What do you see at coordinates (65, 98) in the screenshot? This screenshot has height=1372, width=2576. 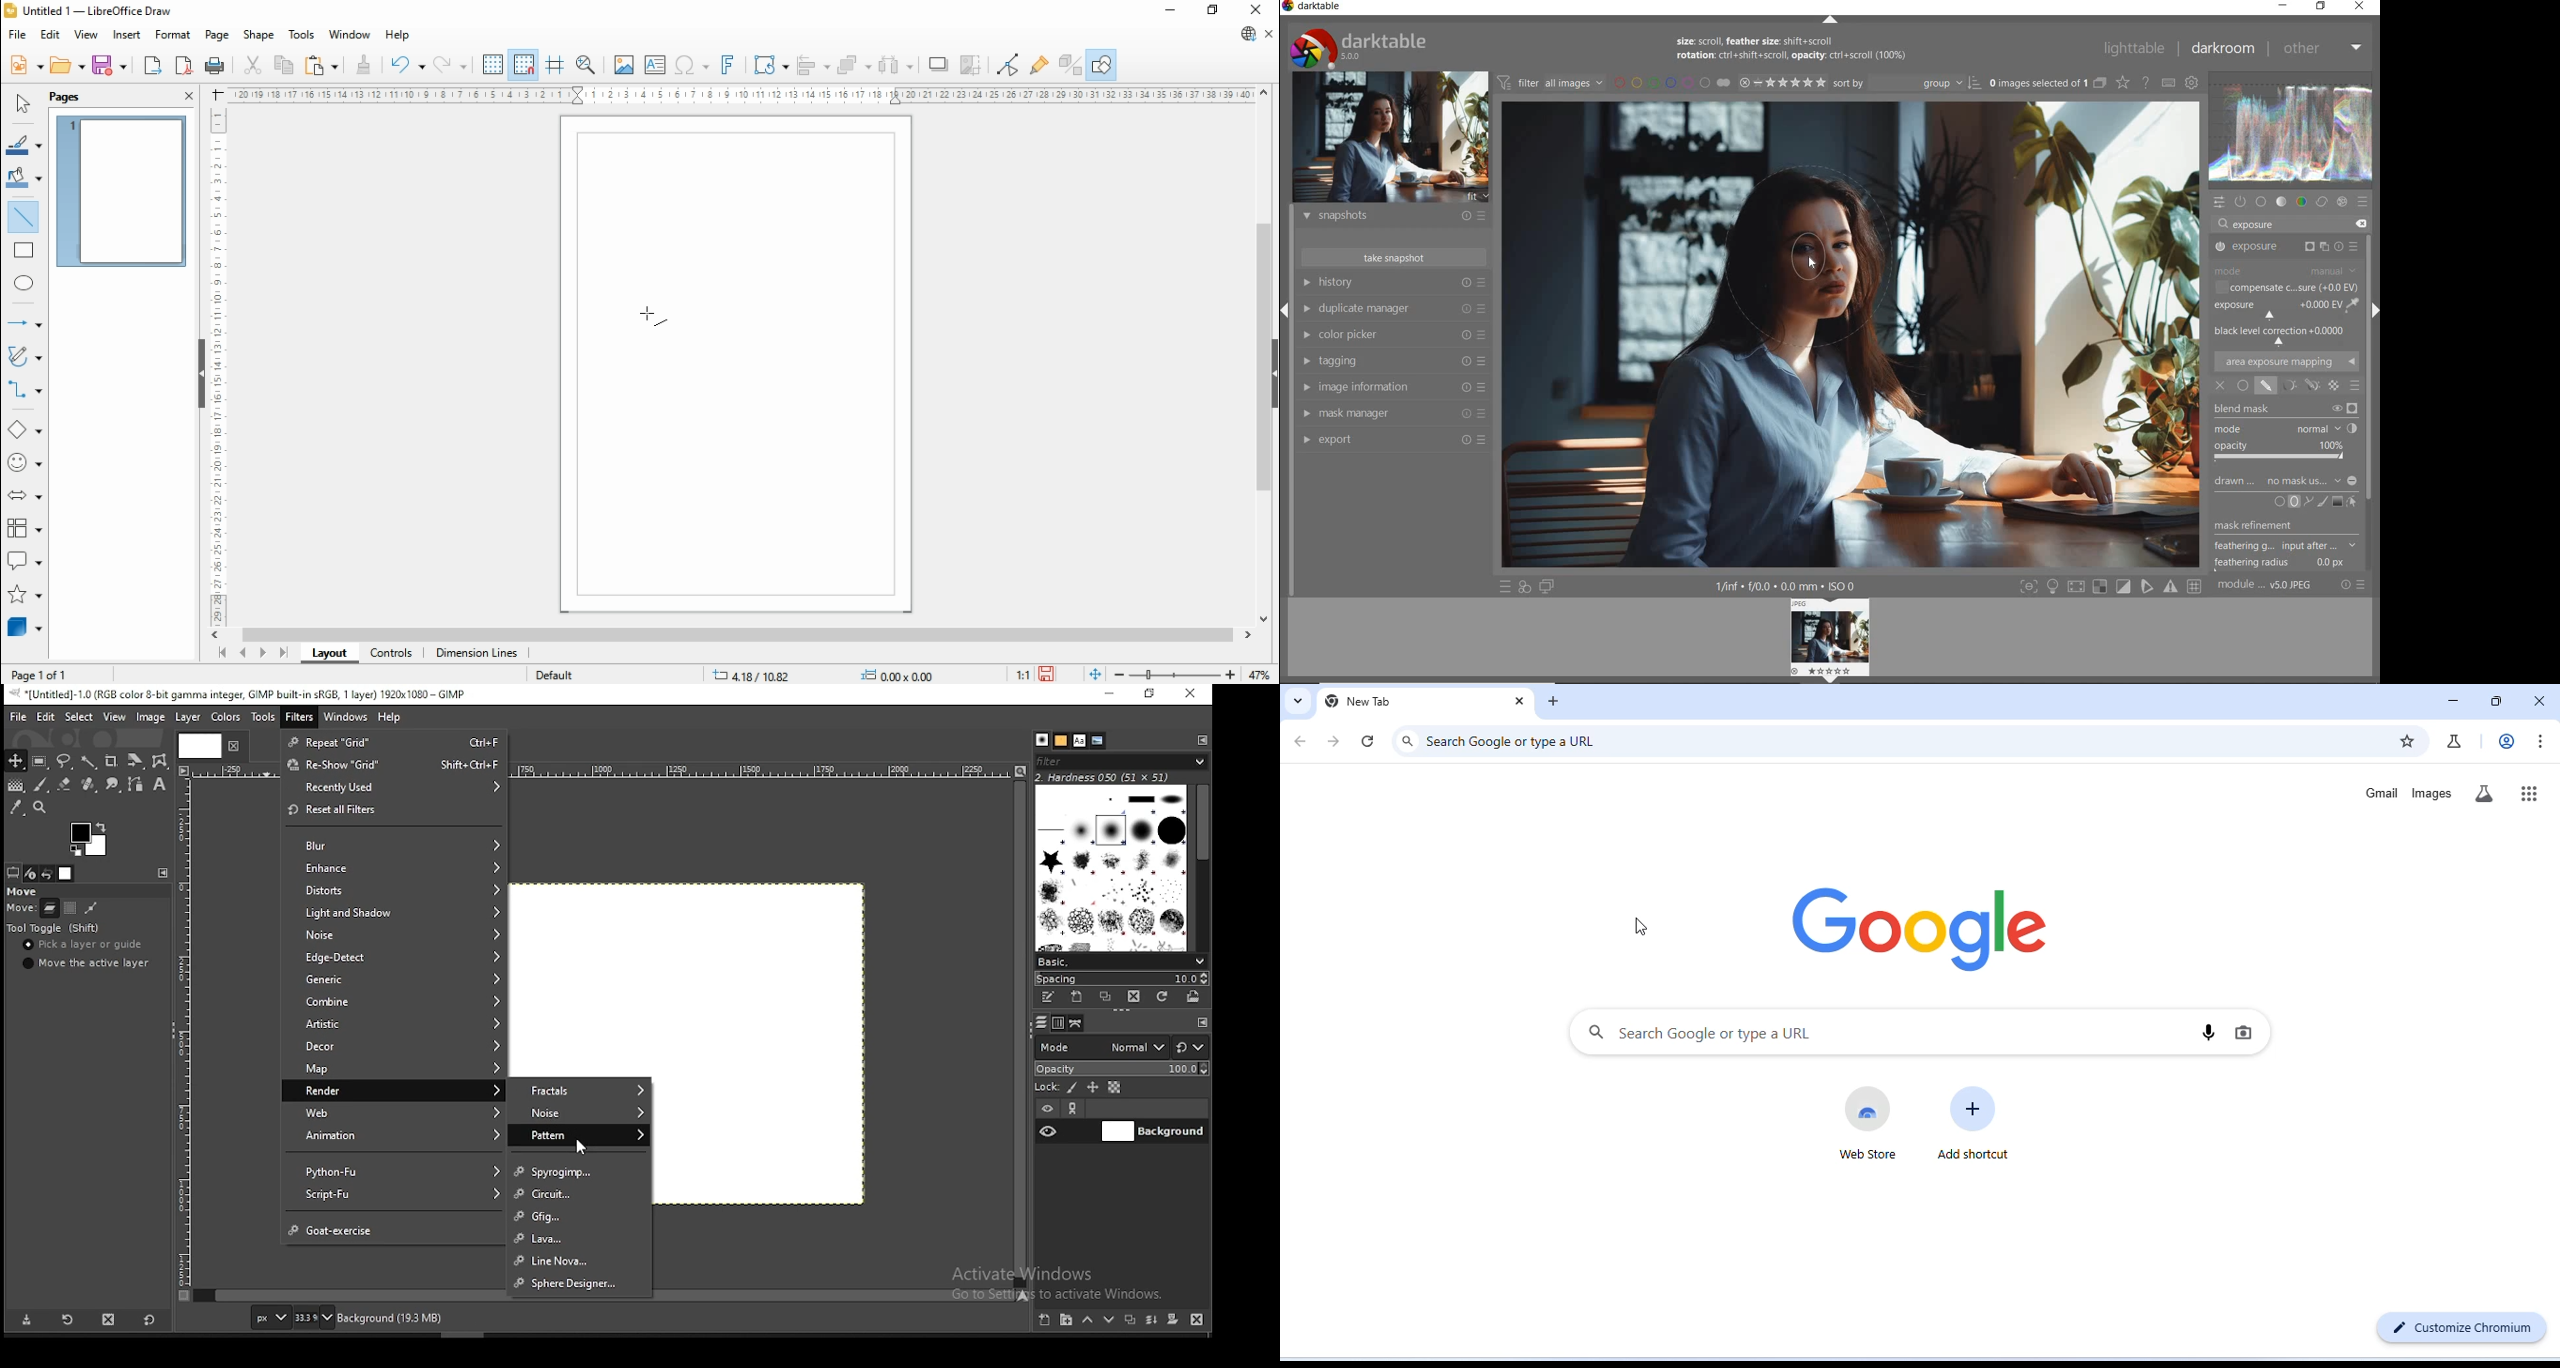 I see `page` at bounding box center [65, 98].